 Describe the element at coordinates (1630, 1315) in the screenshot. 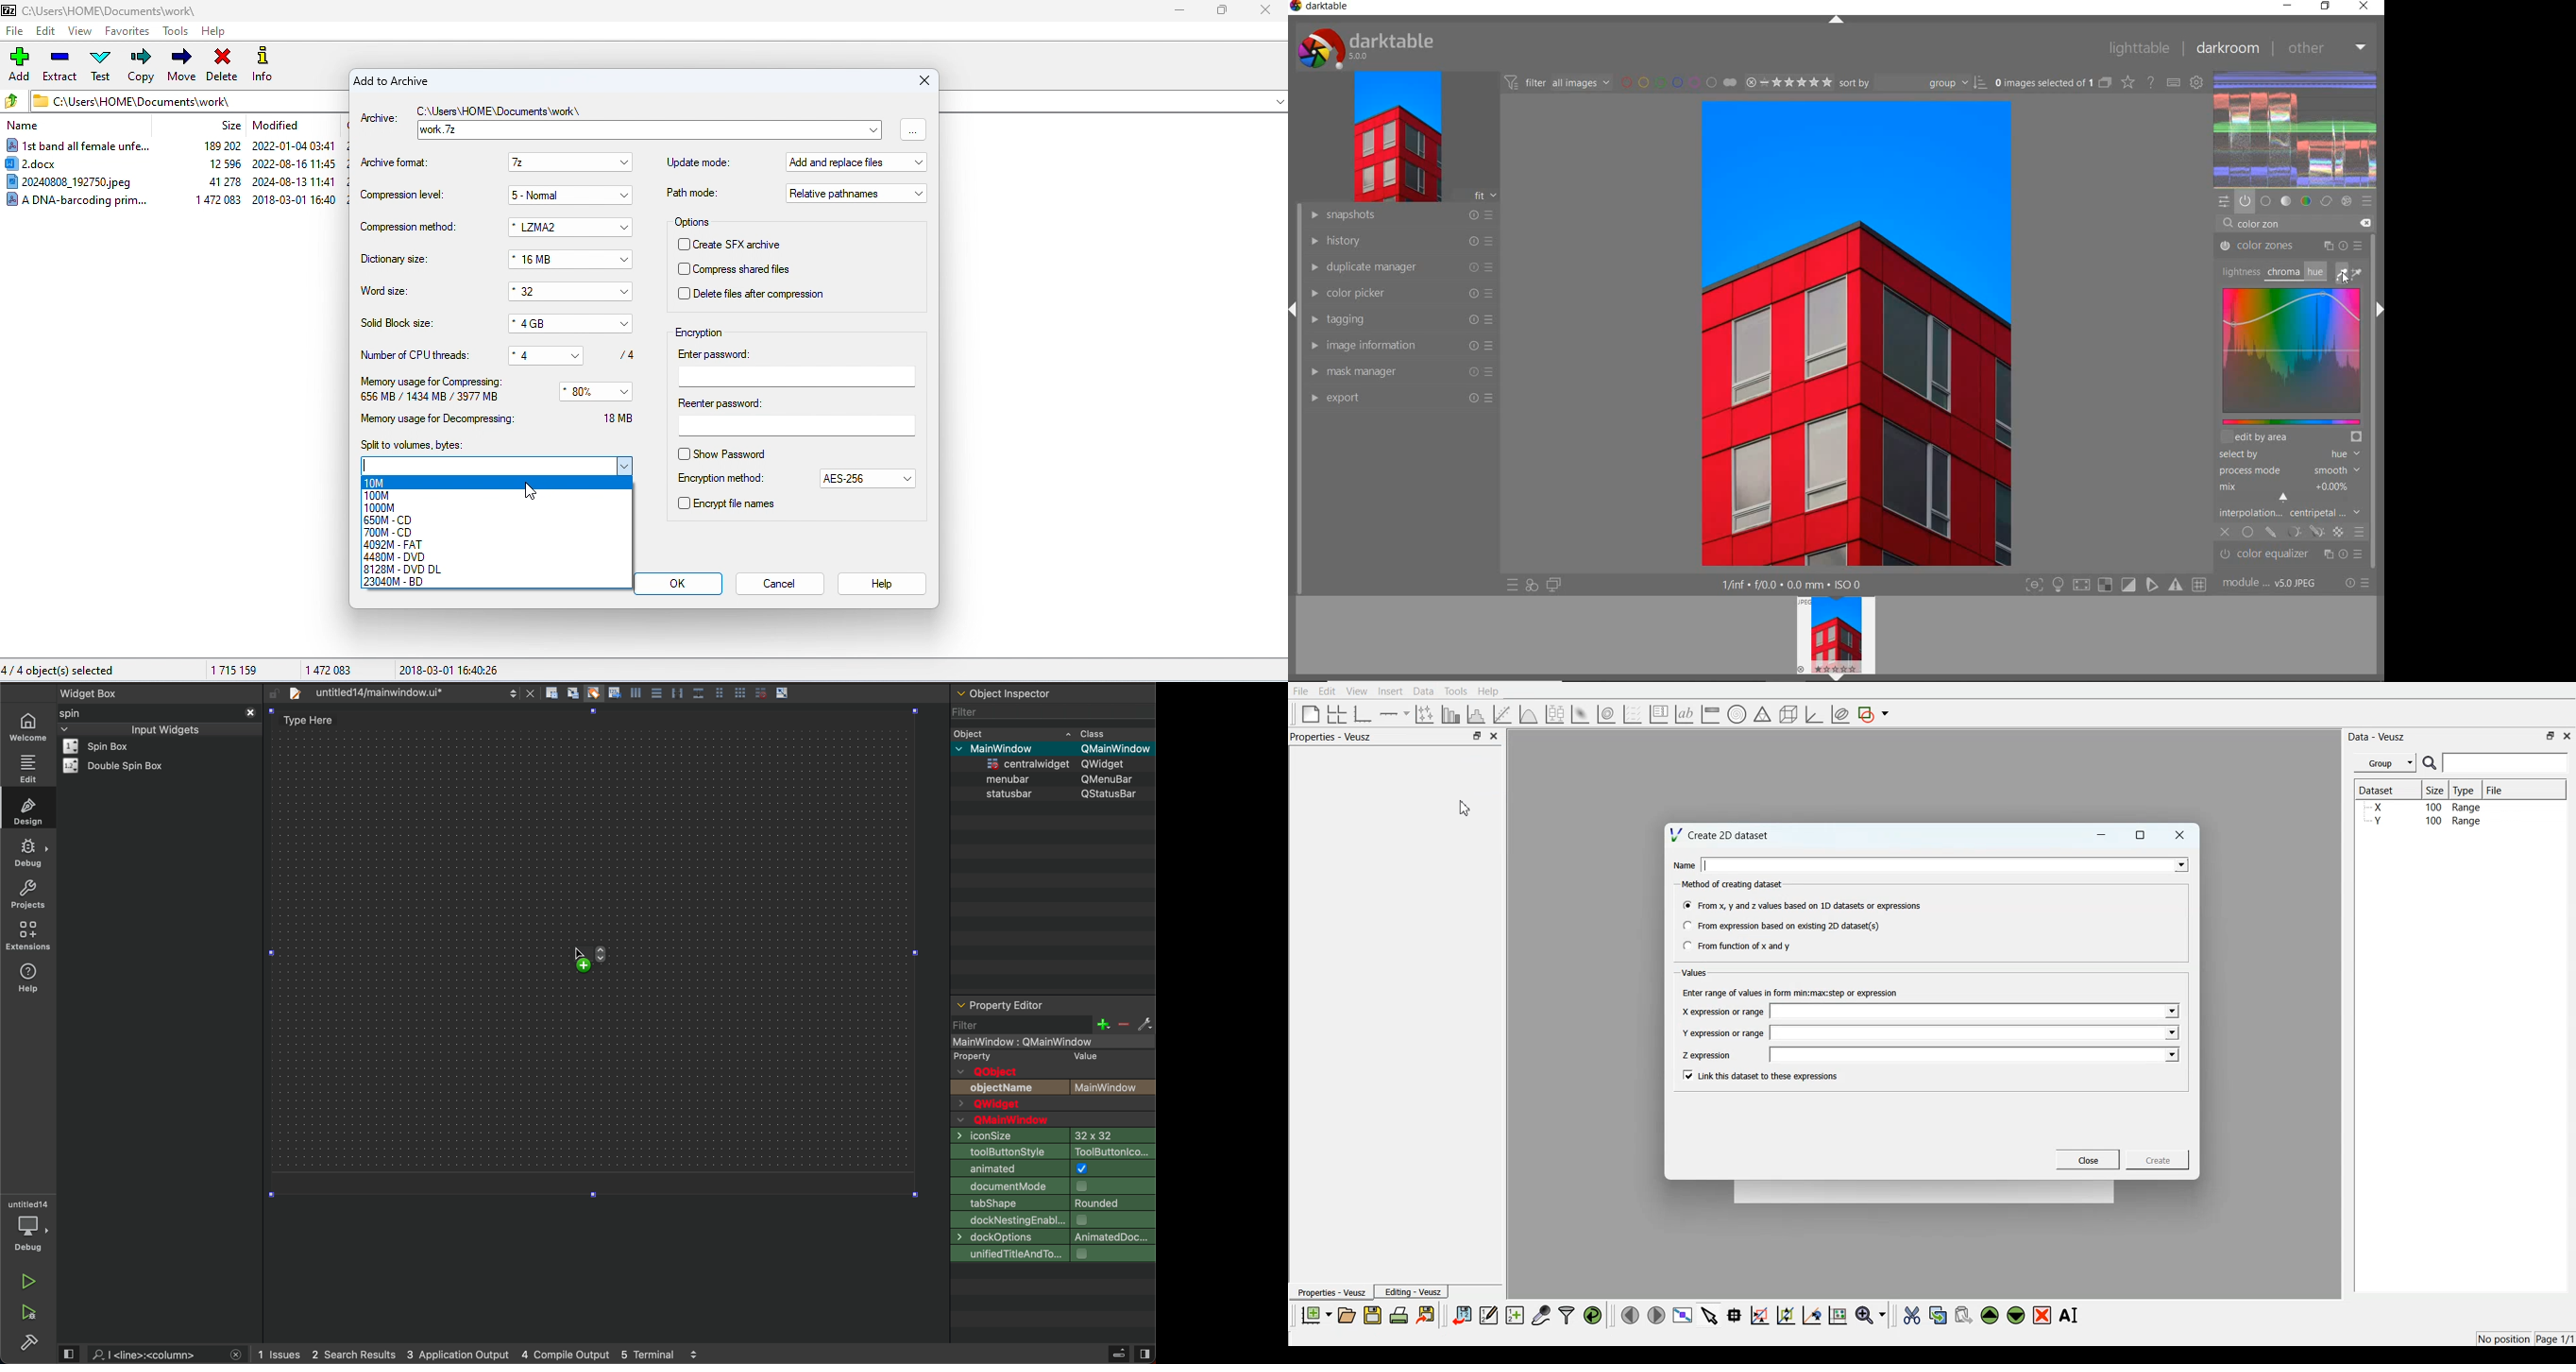

I see `Move to the previous page` at that location.